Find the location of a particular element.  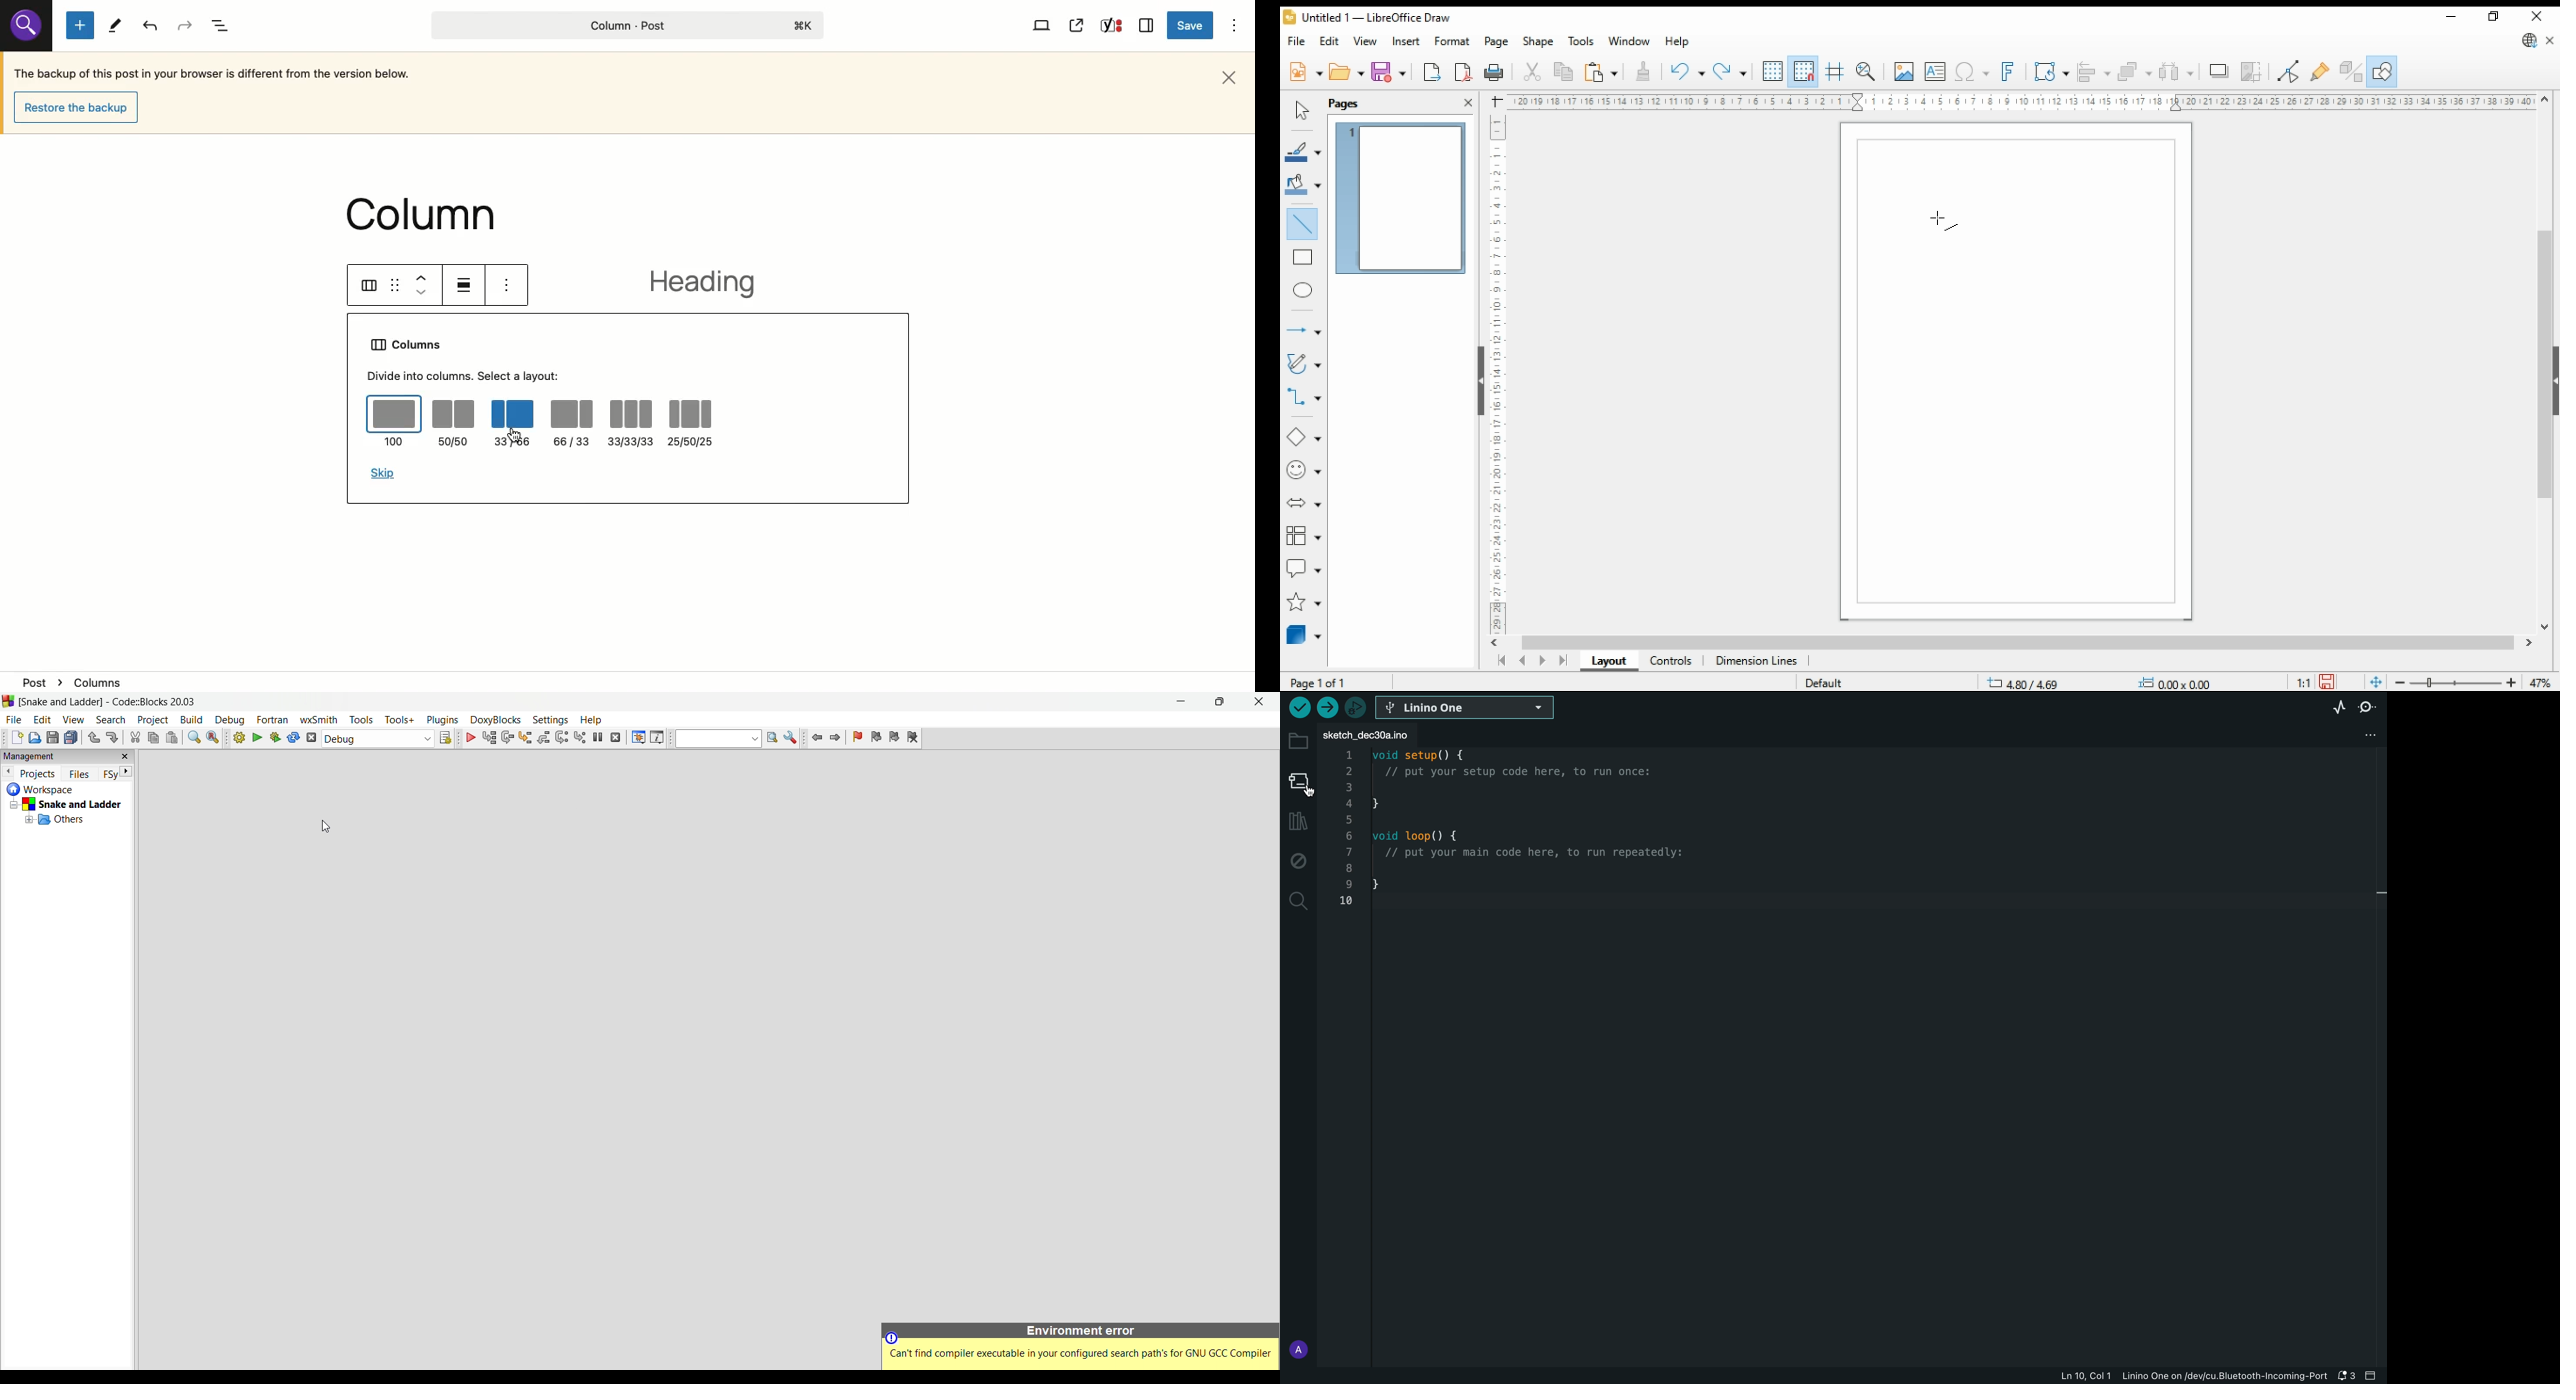

run is located at coordinates (258, 739).